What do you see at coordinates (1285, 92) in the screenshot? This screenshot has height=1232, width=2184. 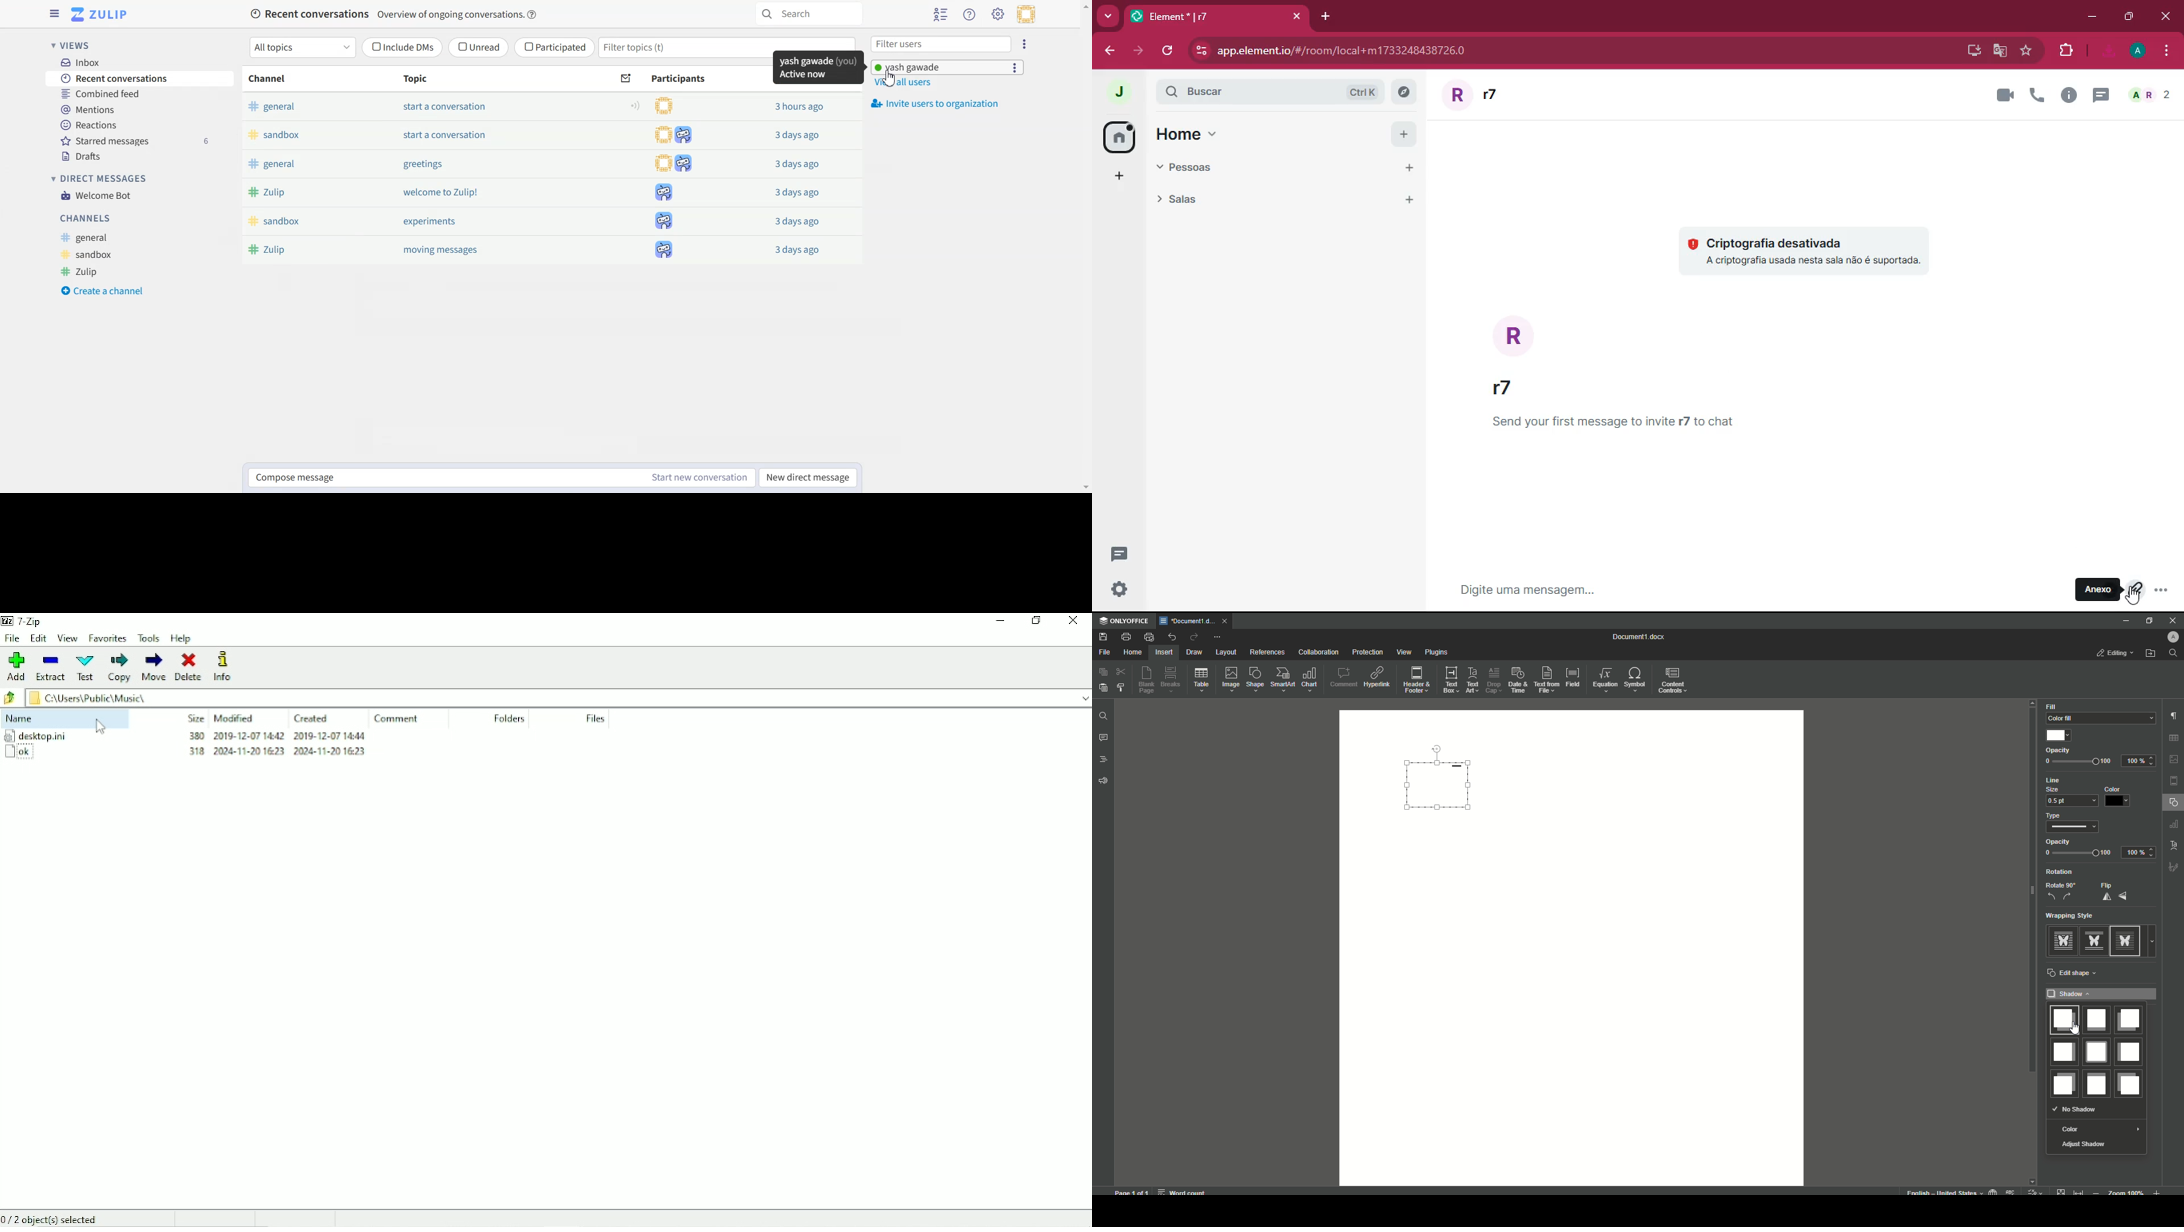 I see `search` at bounding box center [1285, 92].